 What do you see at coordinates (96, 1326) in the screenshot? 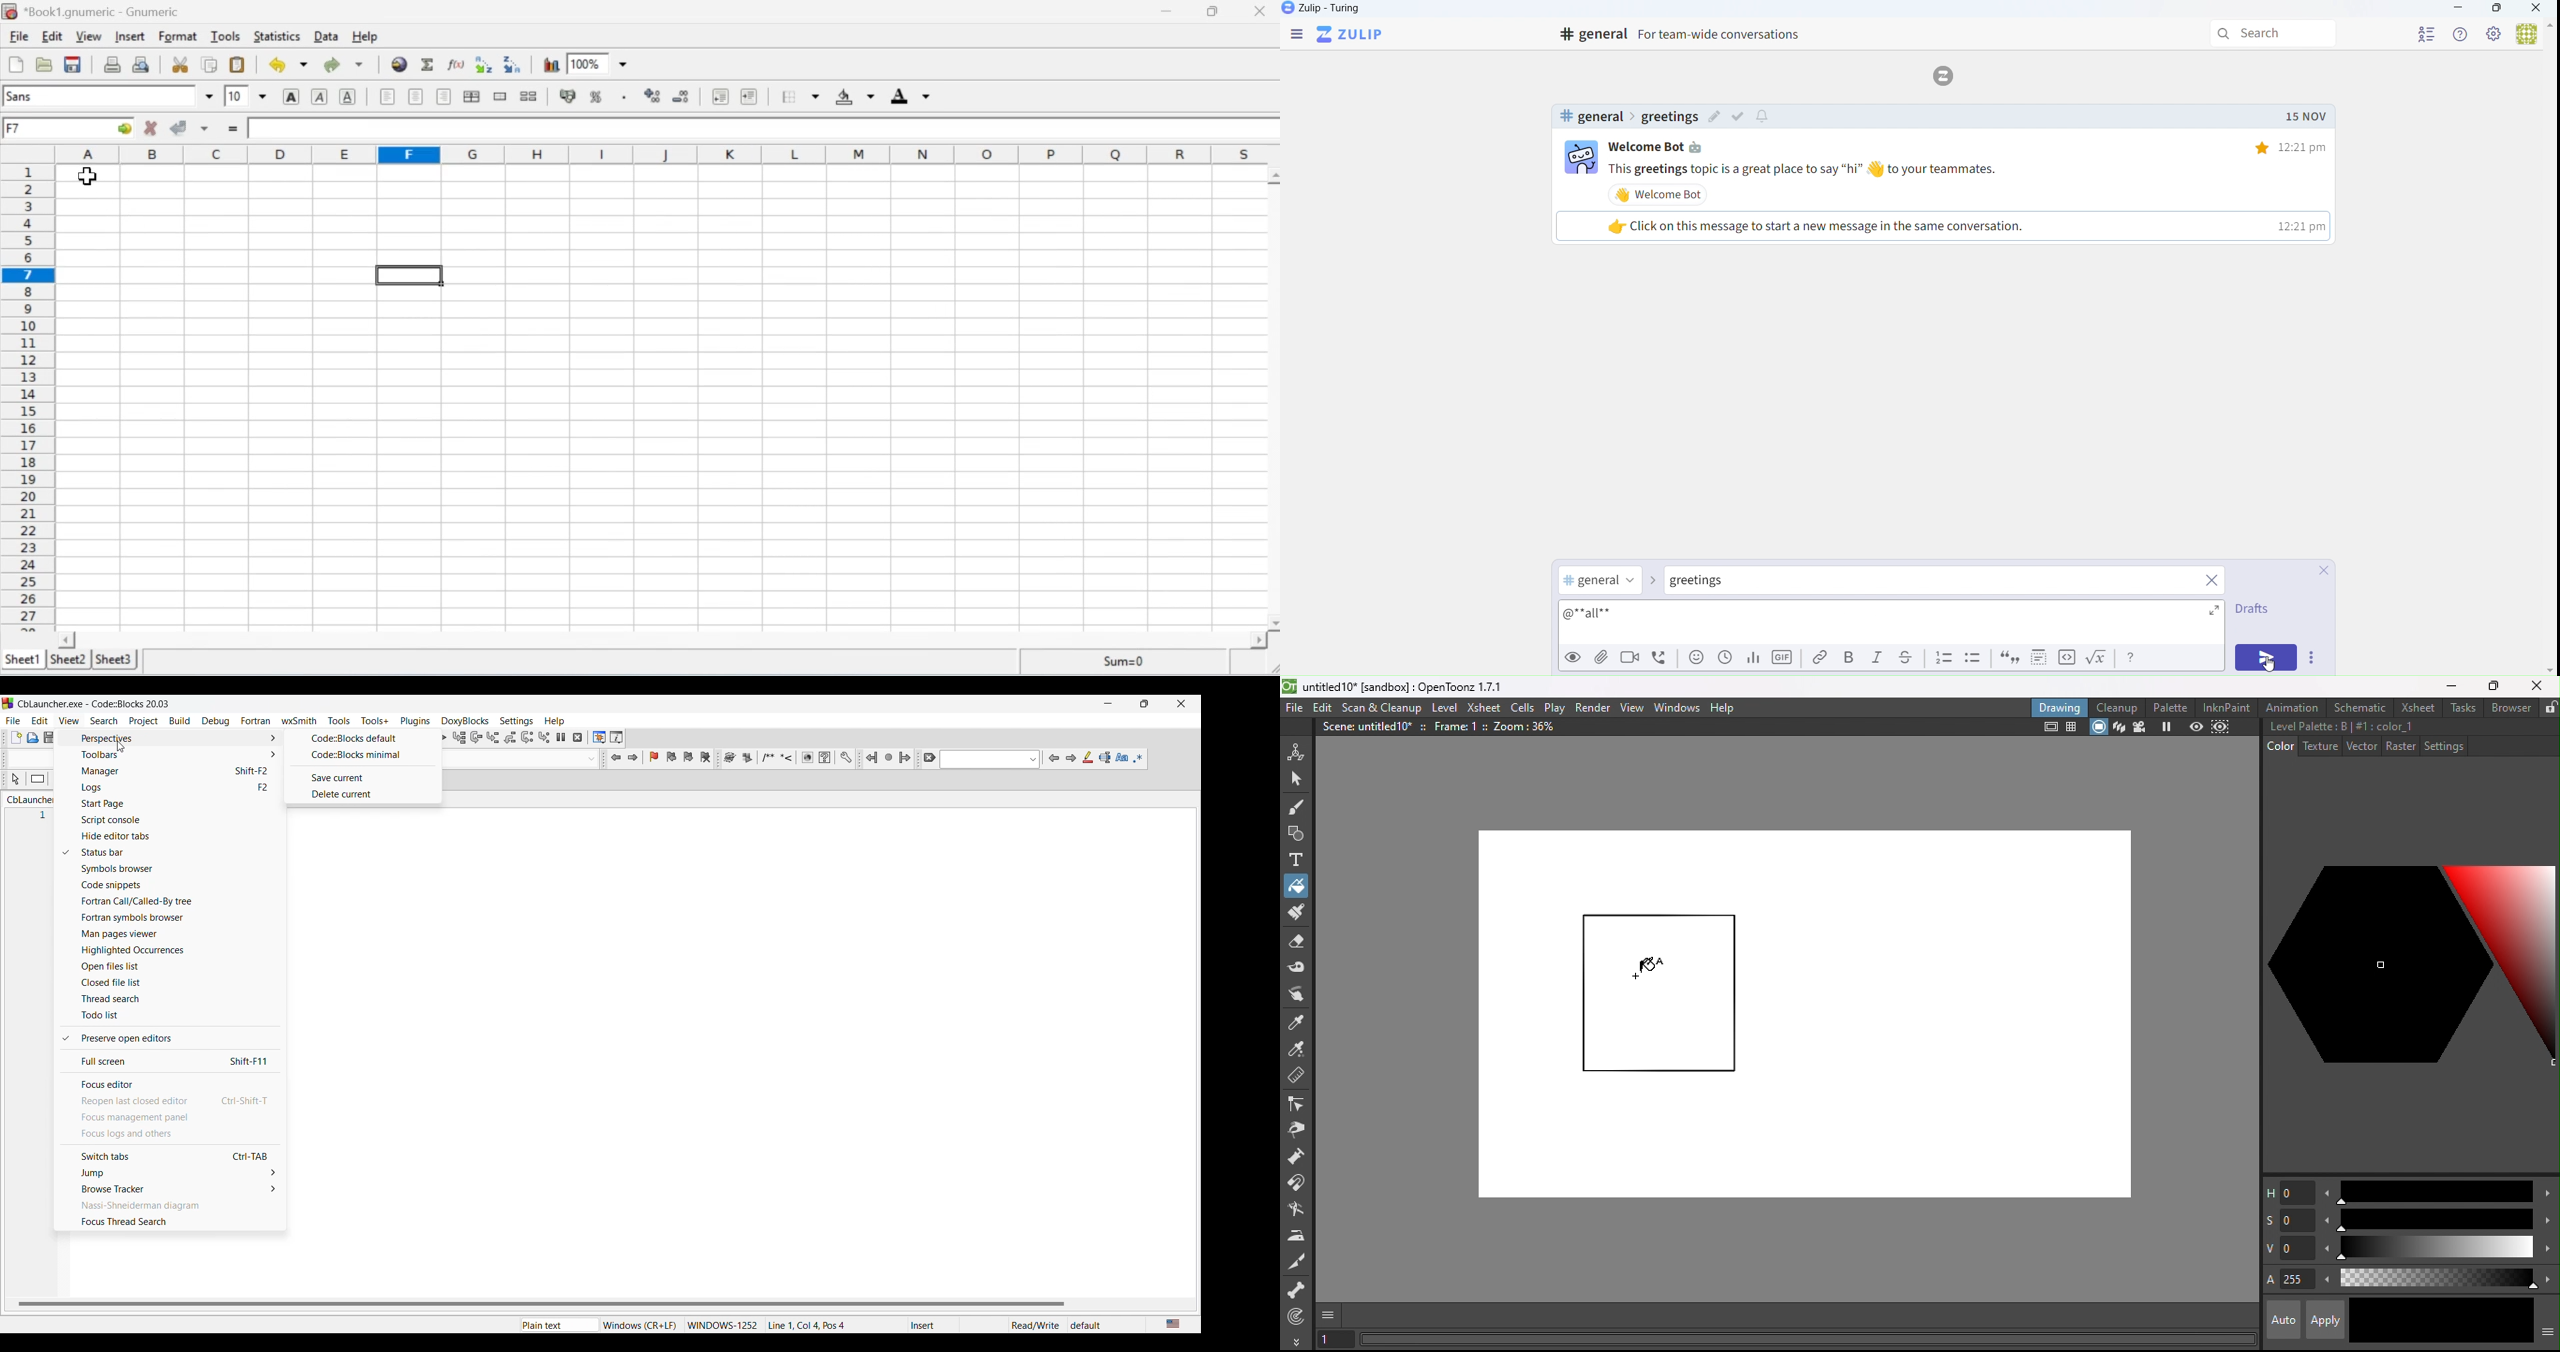
I see `File location` at bounding box center [96, 1326].